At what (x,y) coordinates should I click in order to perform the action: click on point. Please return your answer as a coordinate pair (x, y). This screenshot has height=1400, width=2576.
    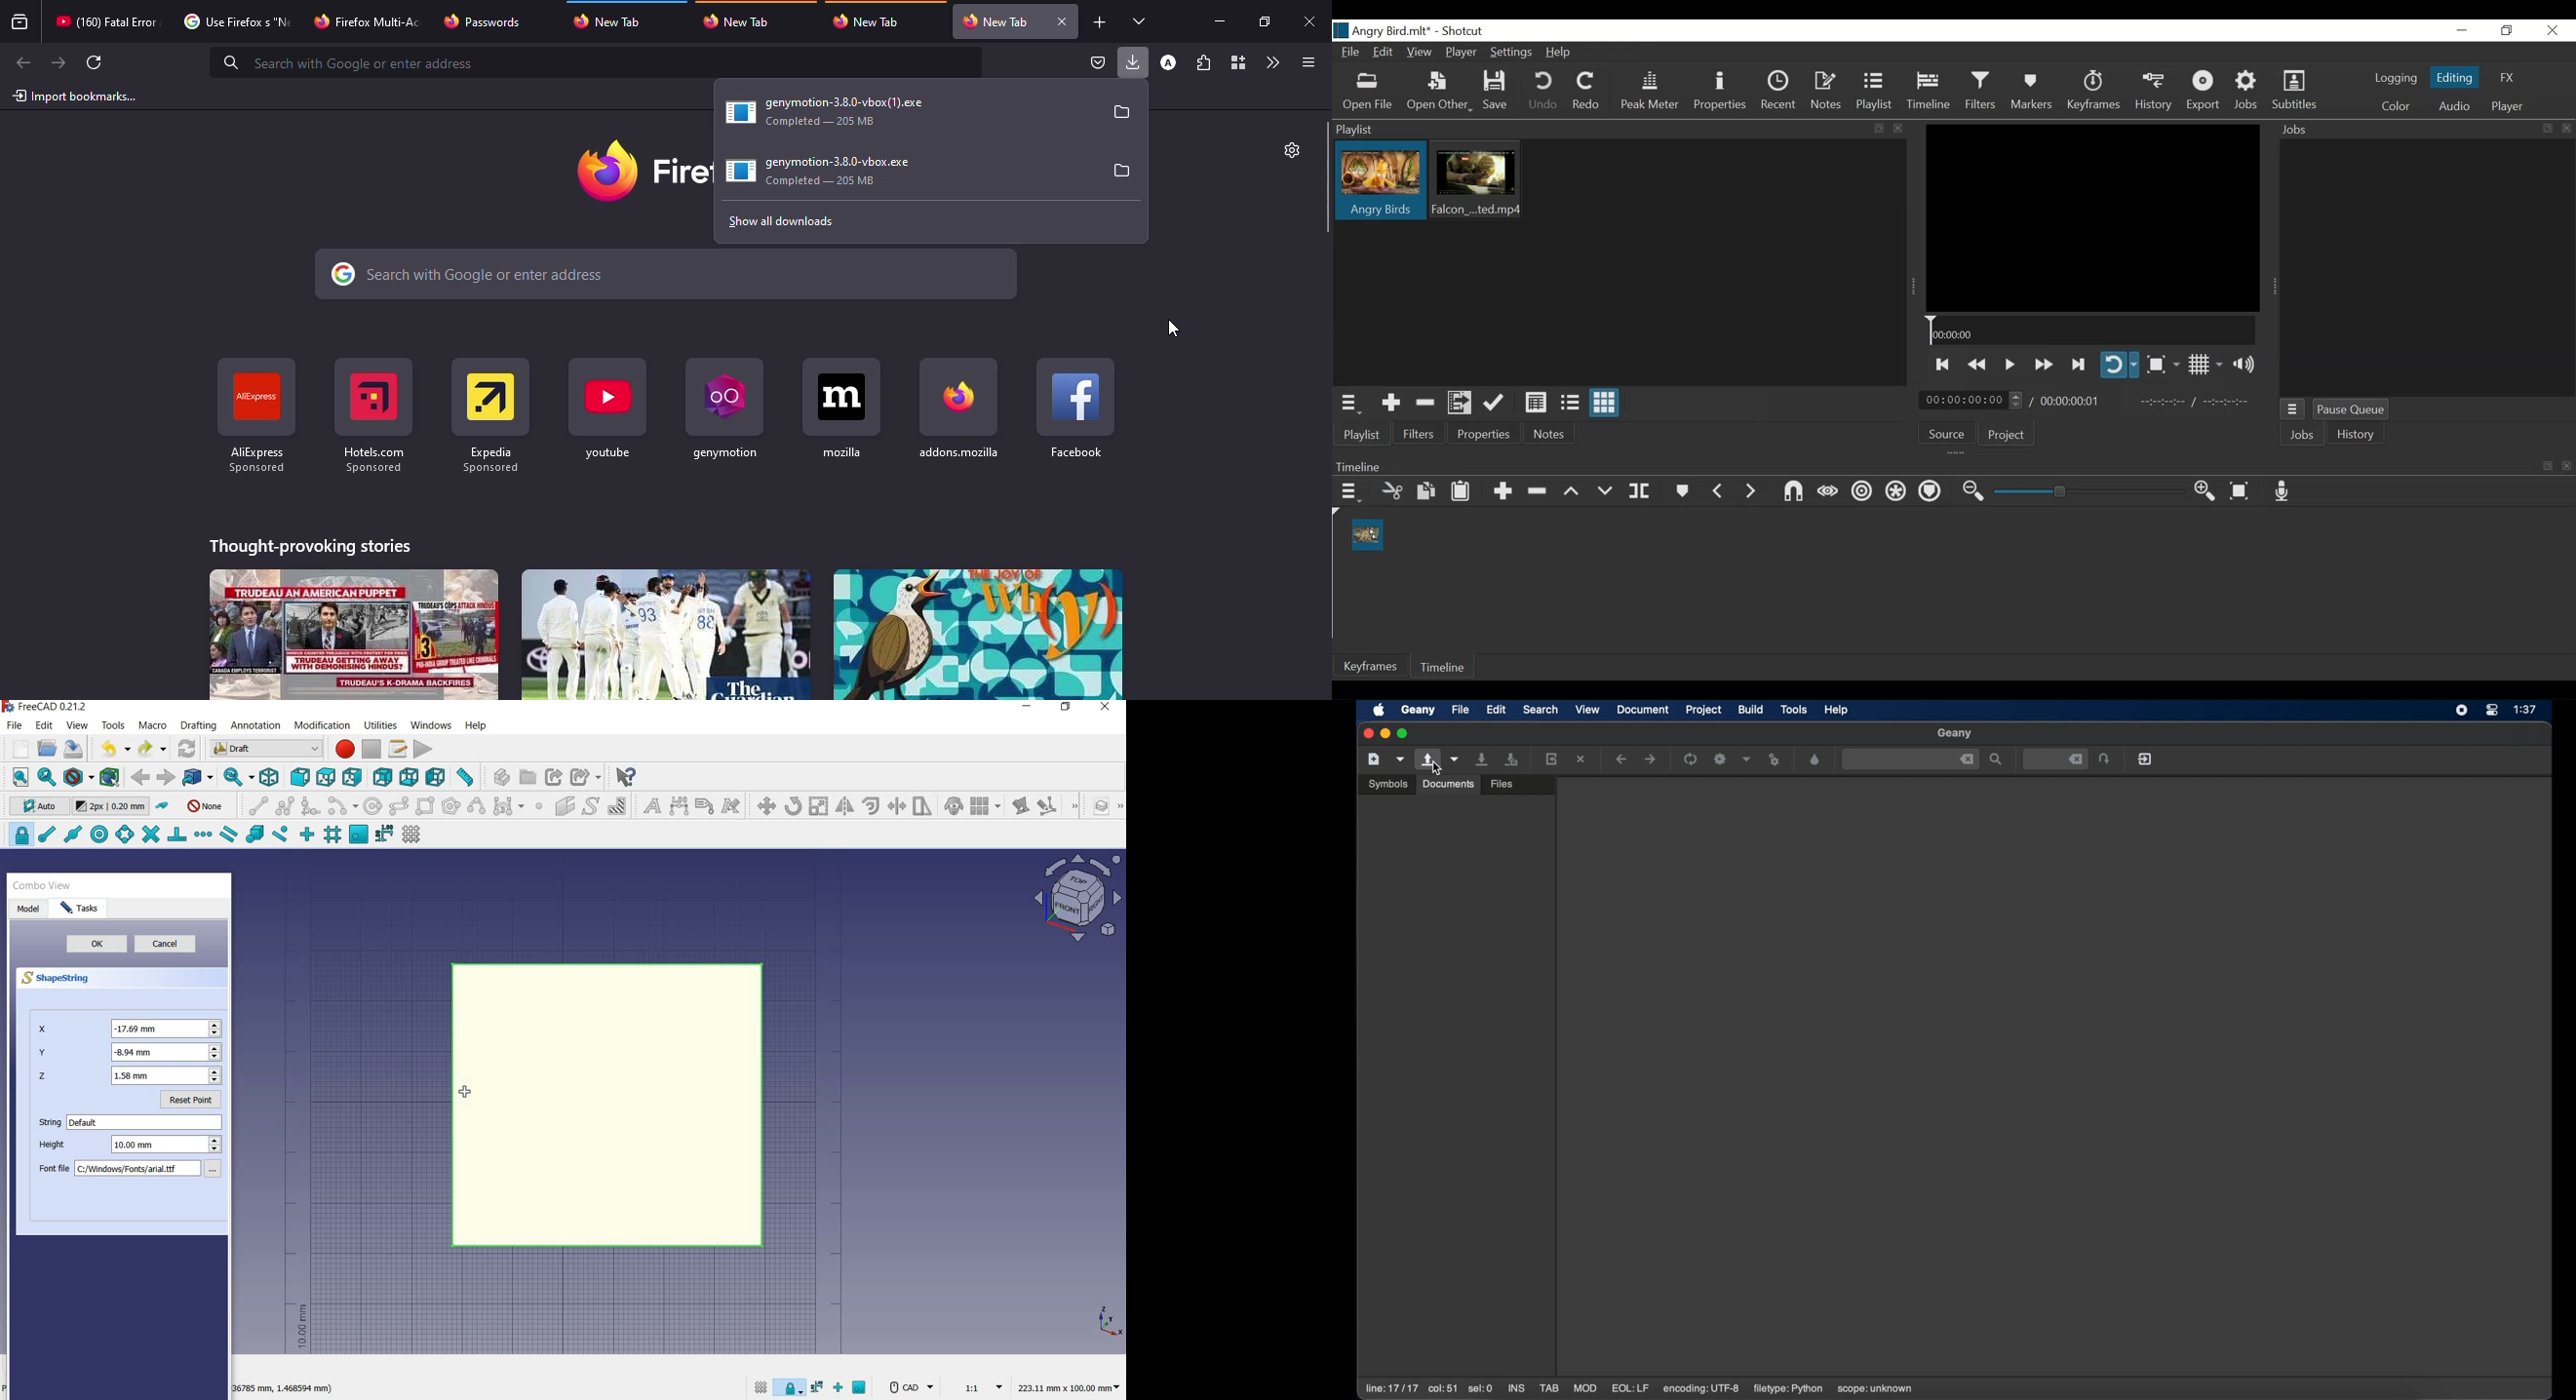
    Looking at the image, I should click on (538, 807).